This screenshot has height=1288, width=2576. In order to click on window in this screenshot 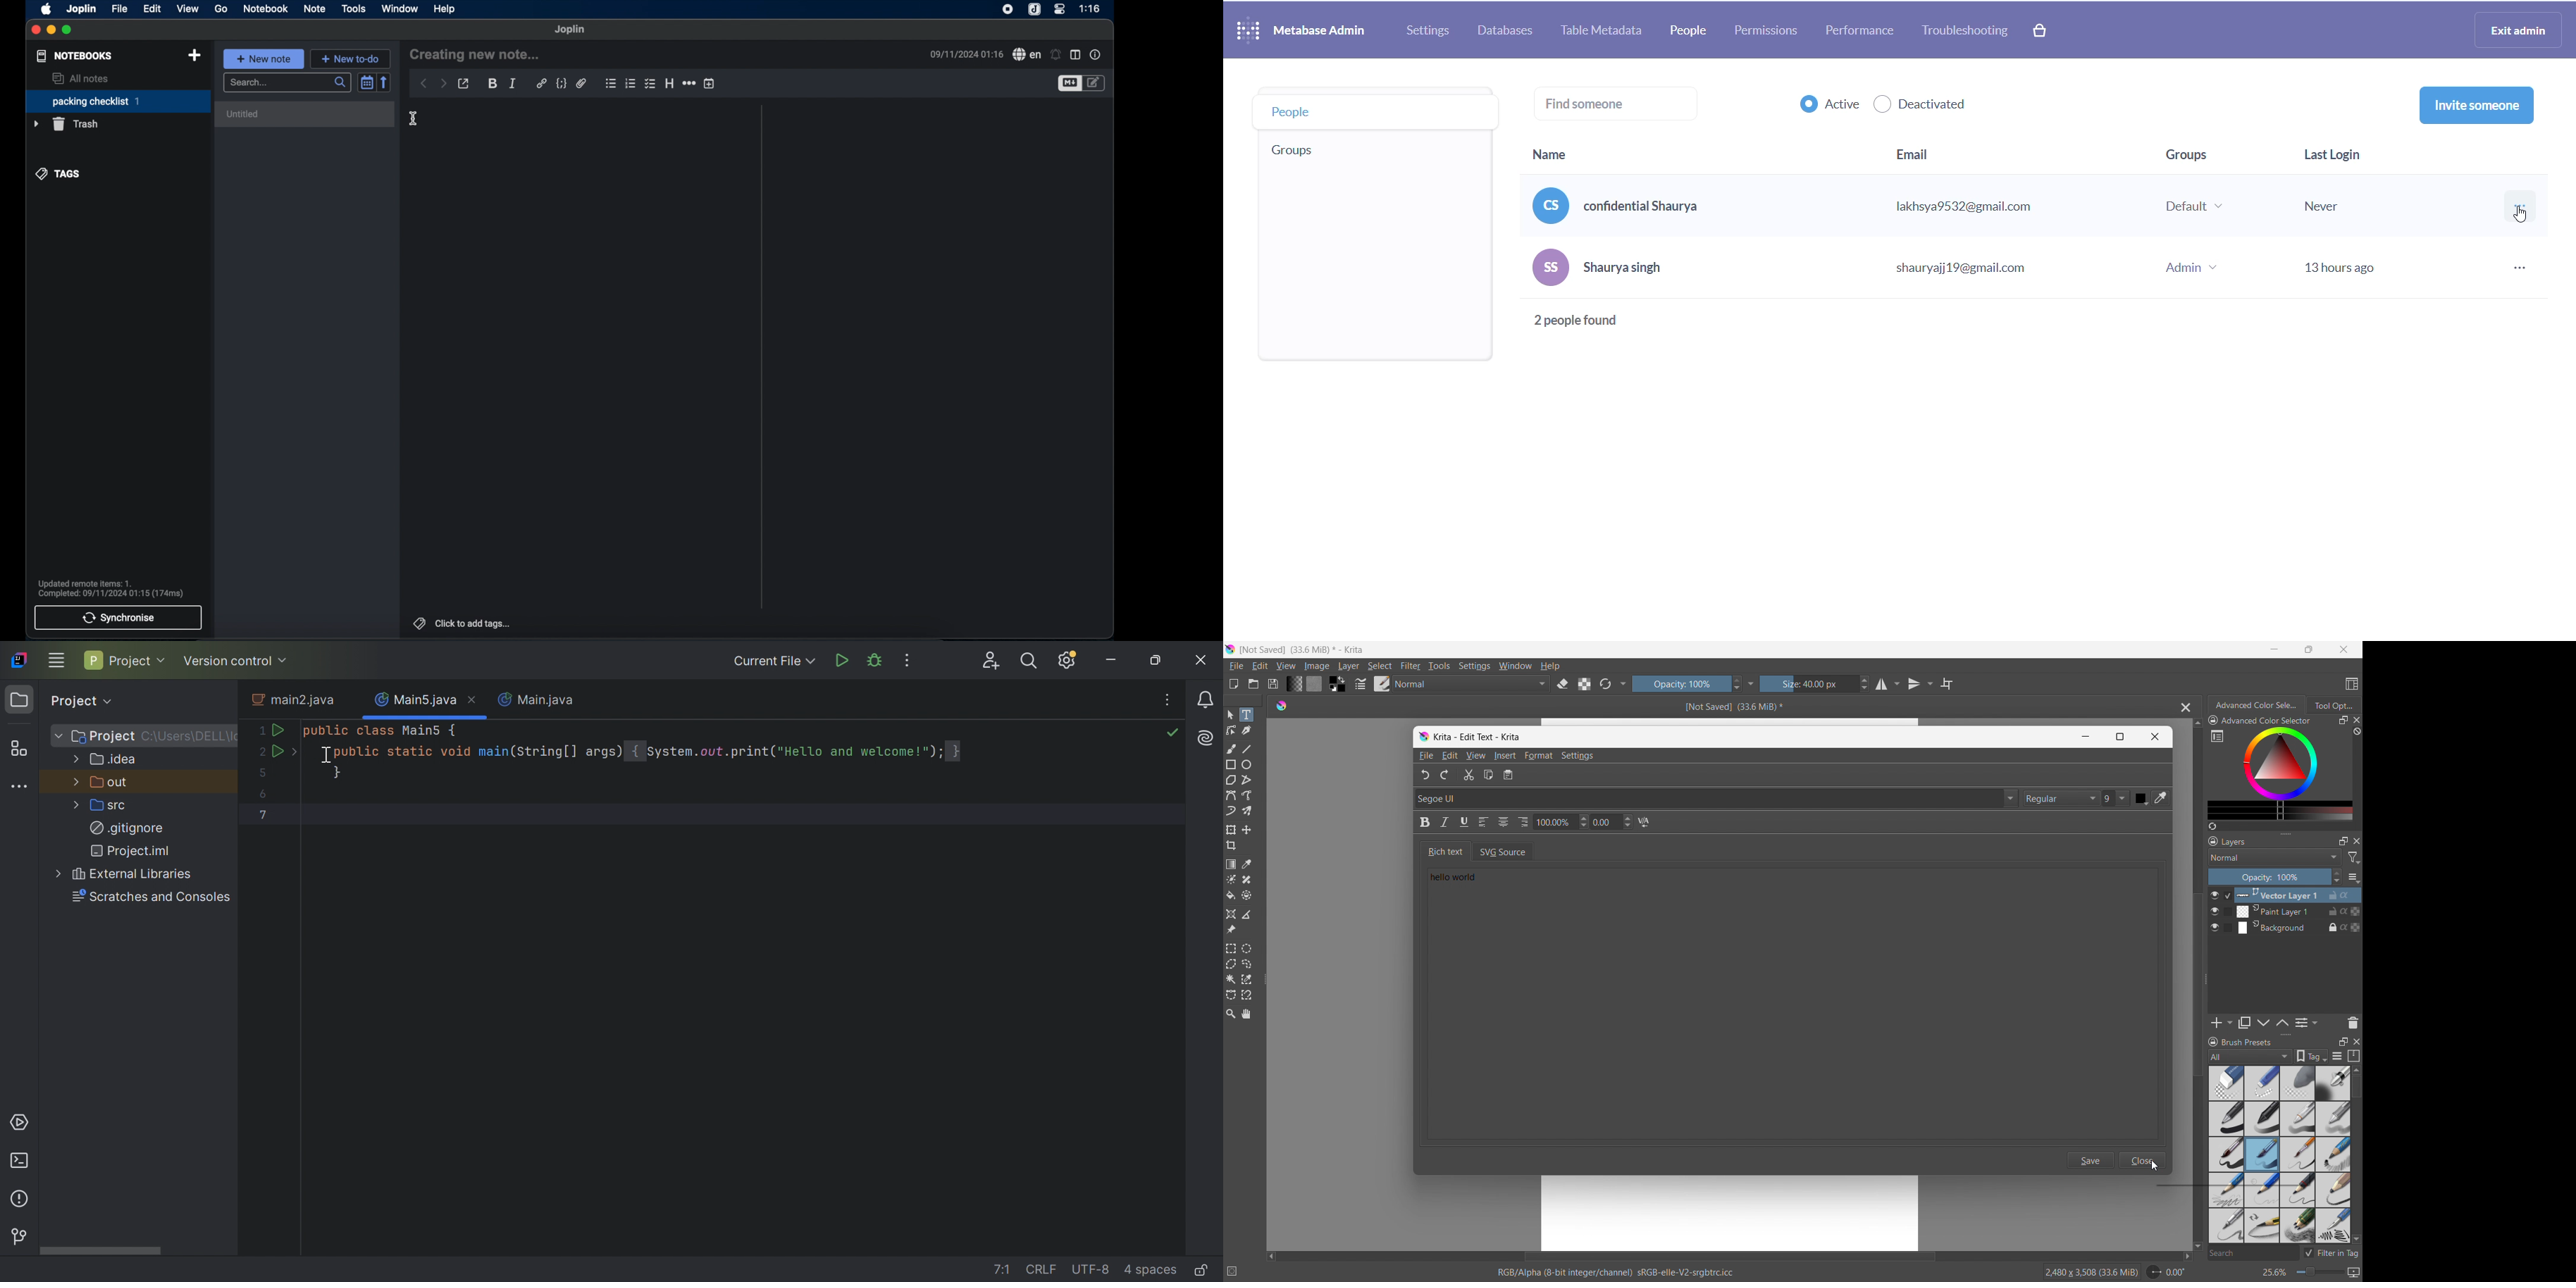, I will do `click(1515, 666)`.